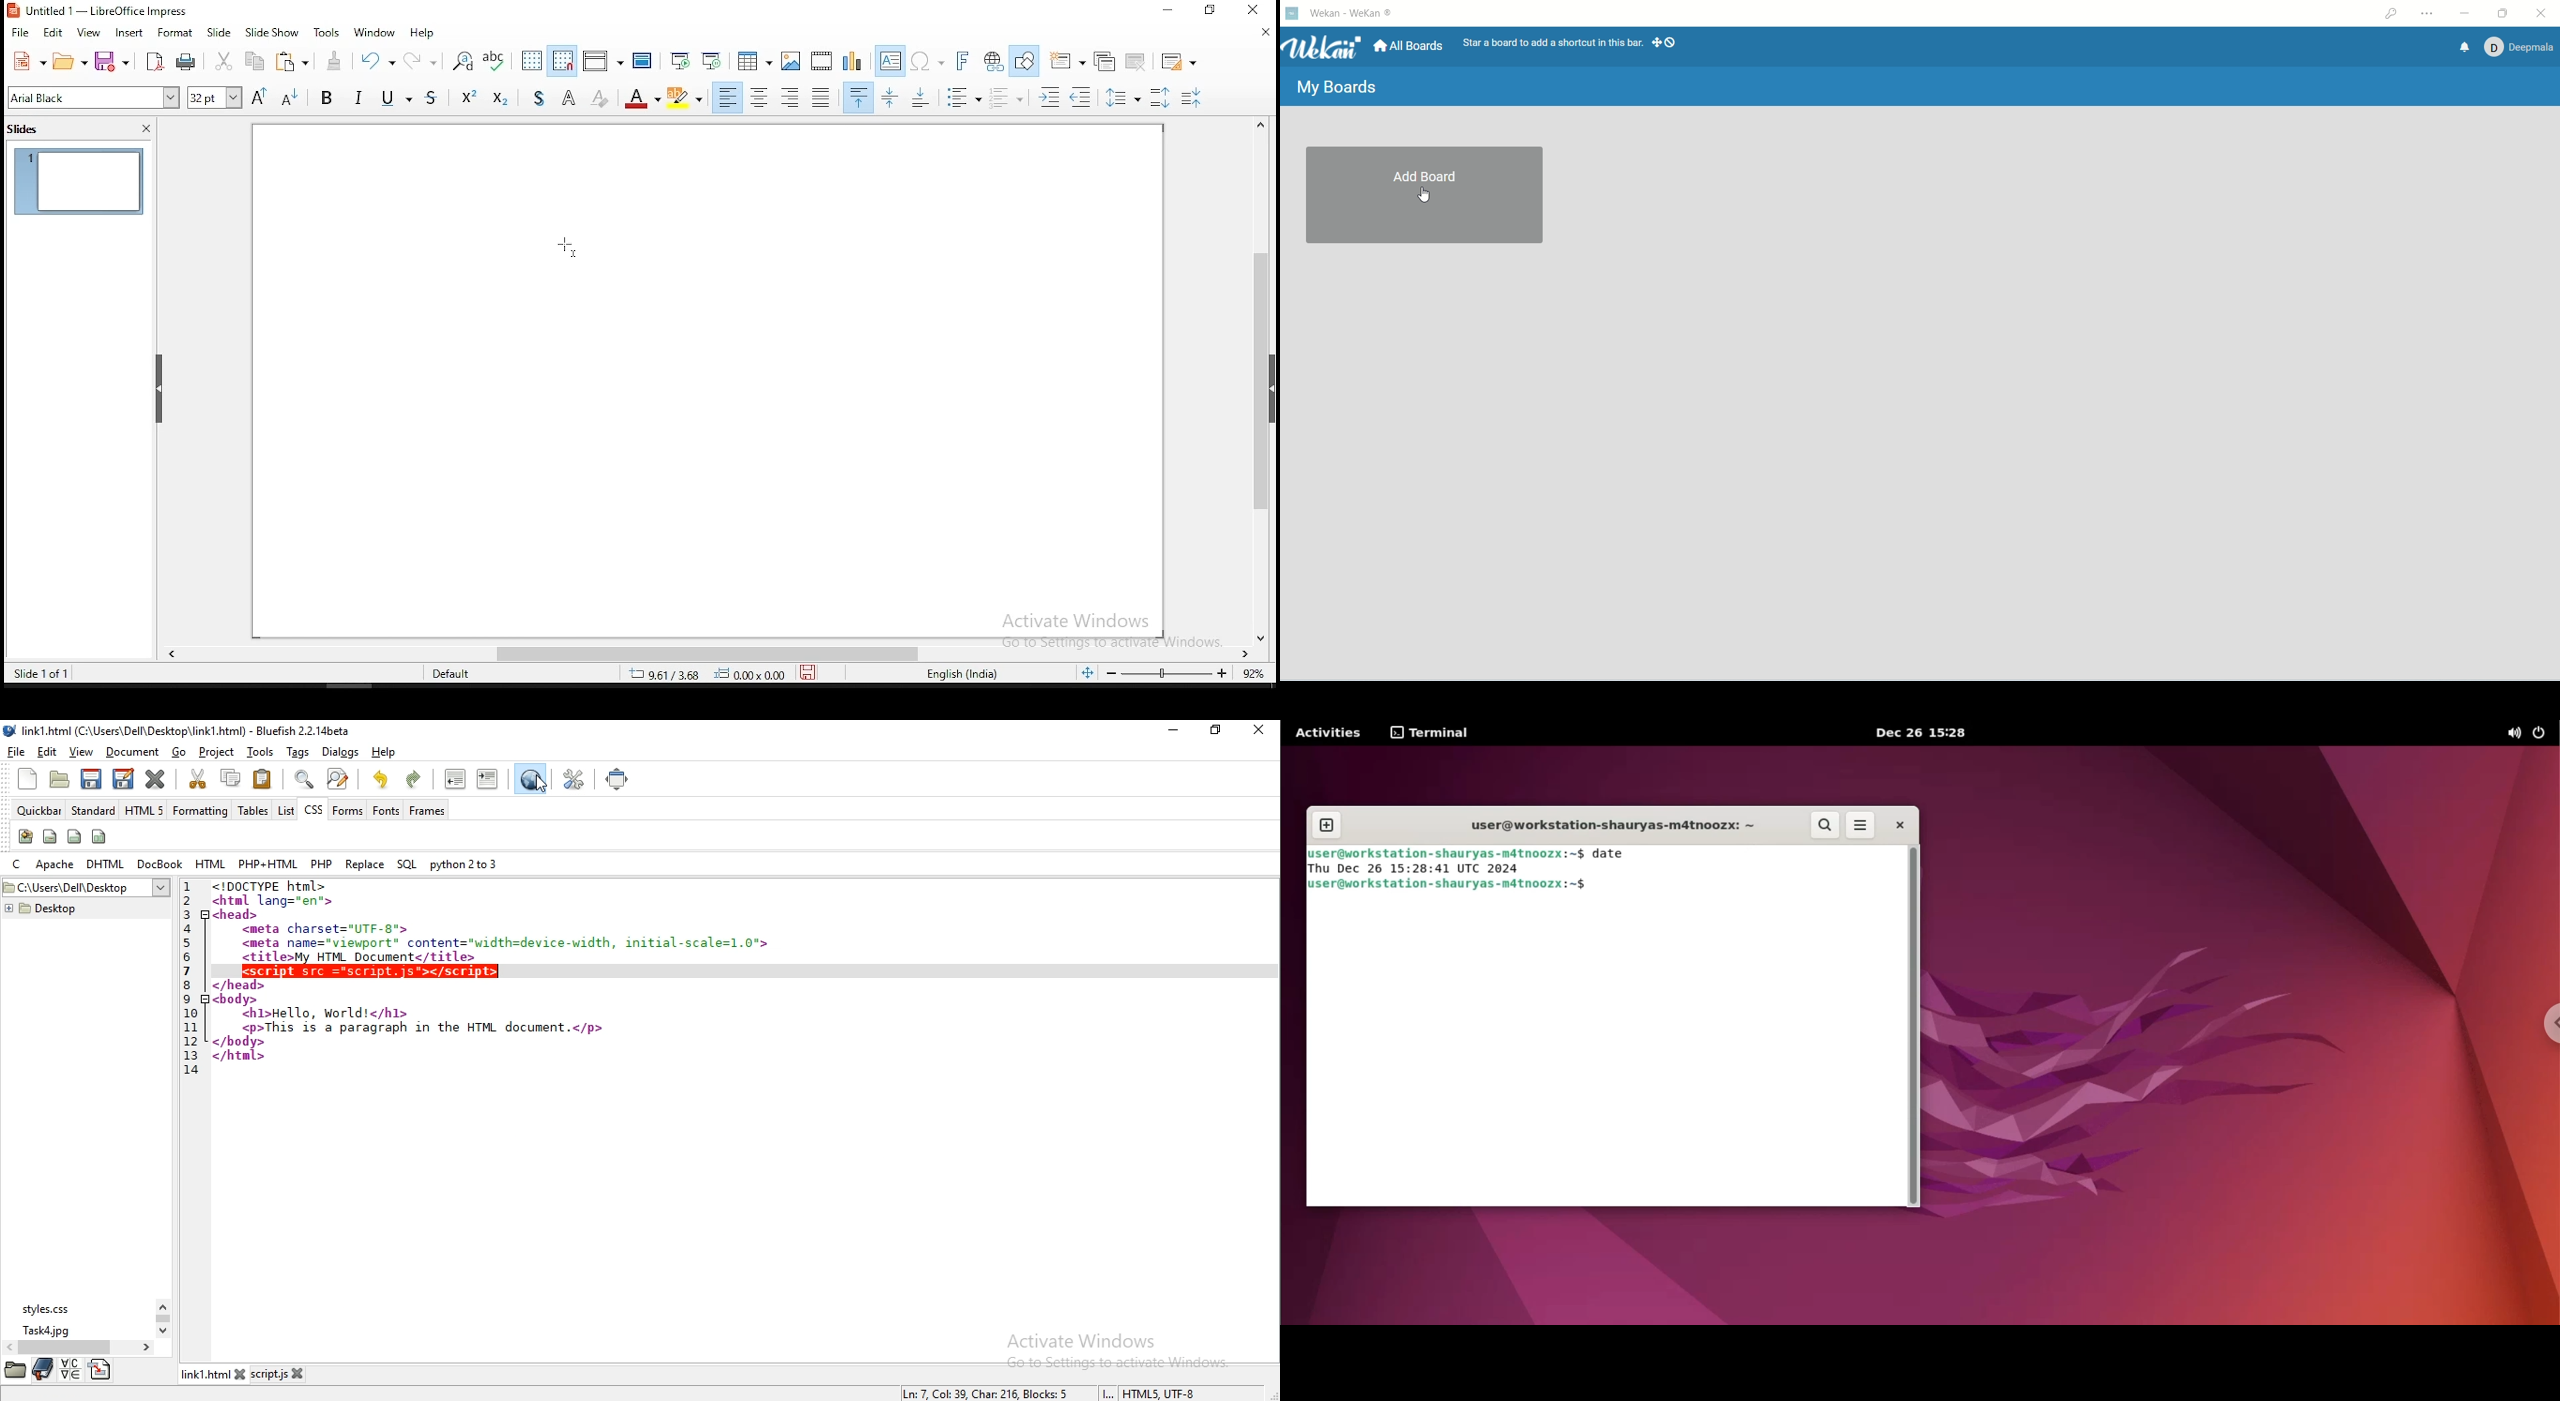 This screenshot has height=1428, width=2576. Describe the element at coordinates (414, 780) in the screenshot. I see `redo` at that location.